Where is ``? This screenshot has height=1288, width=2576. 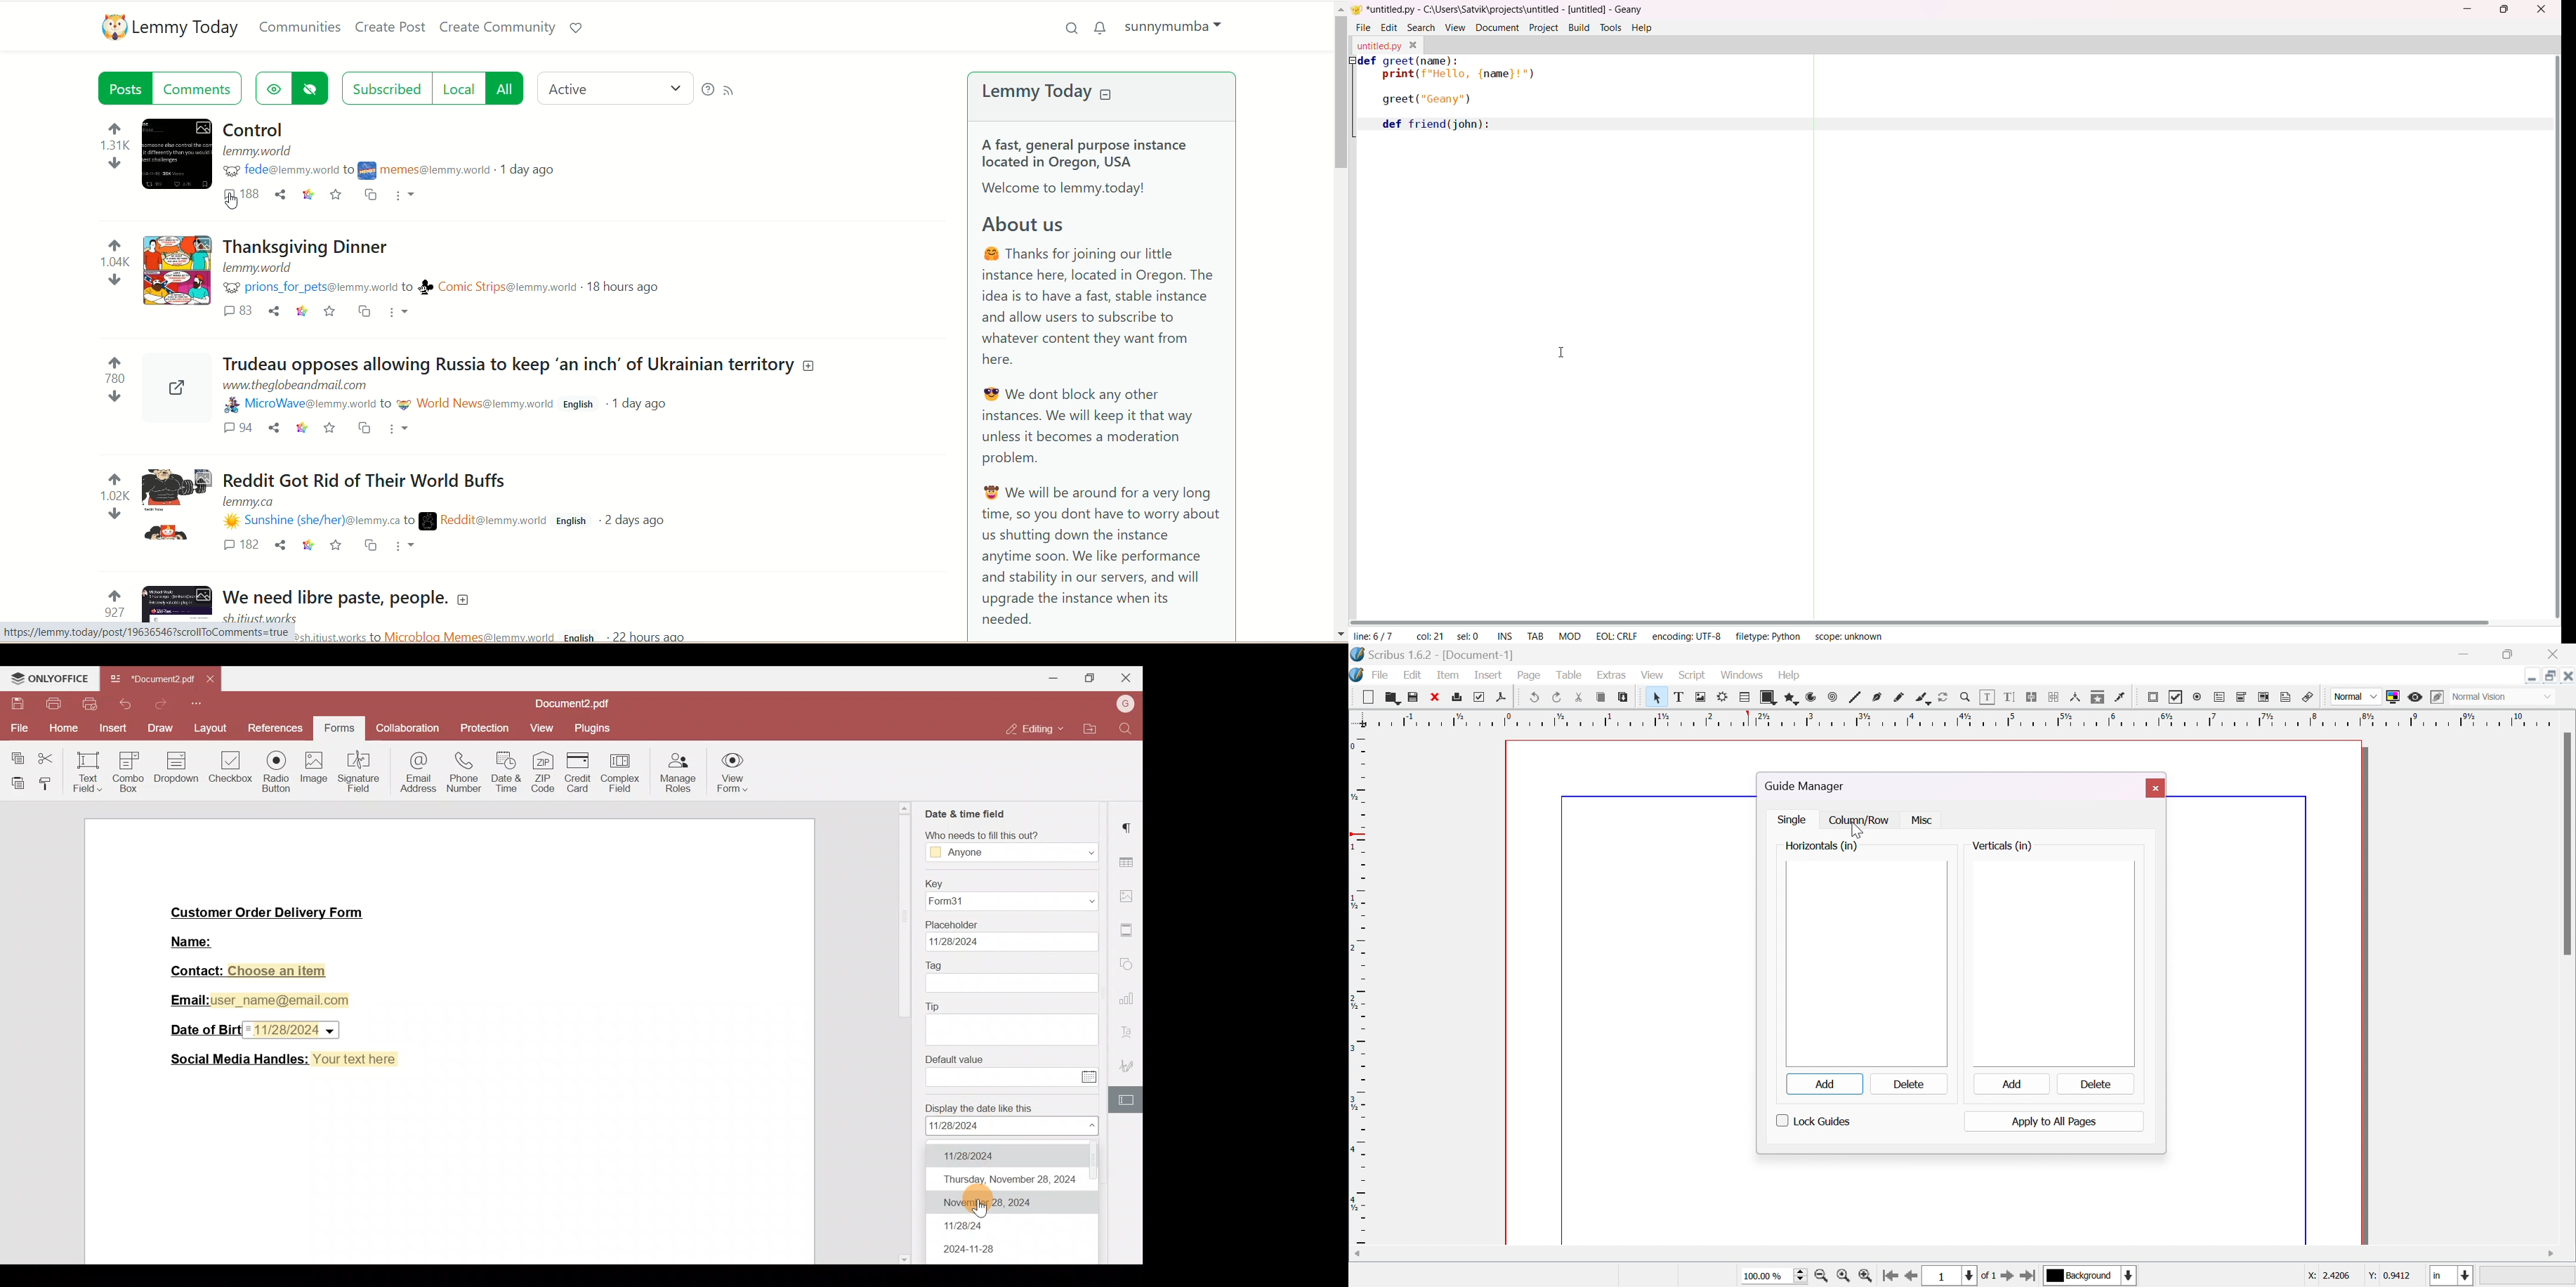
 is located at coordinates (1371, 696).